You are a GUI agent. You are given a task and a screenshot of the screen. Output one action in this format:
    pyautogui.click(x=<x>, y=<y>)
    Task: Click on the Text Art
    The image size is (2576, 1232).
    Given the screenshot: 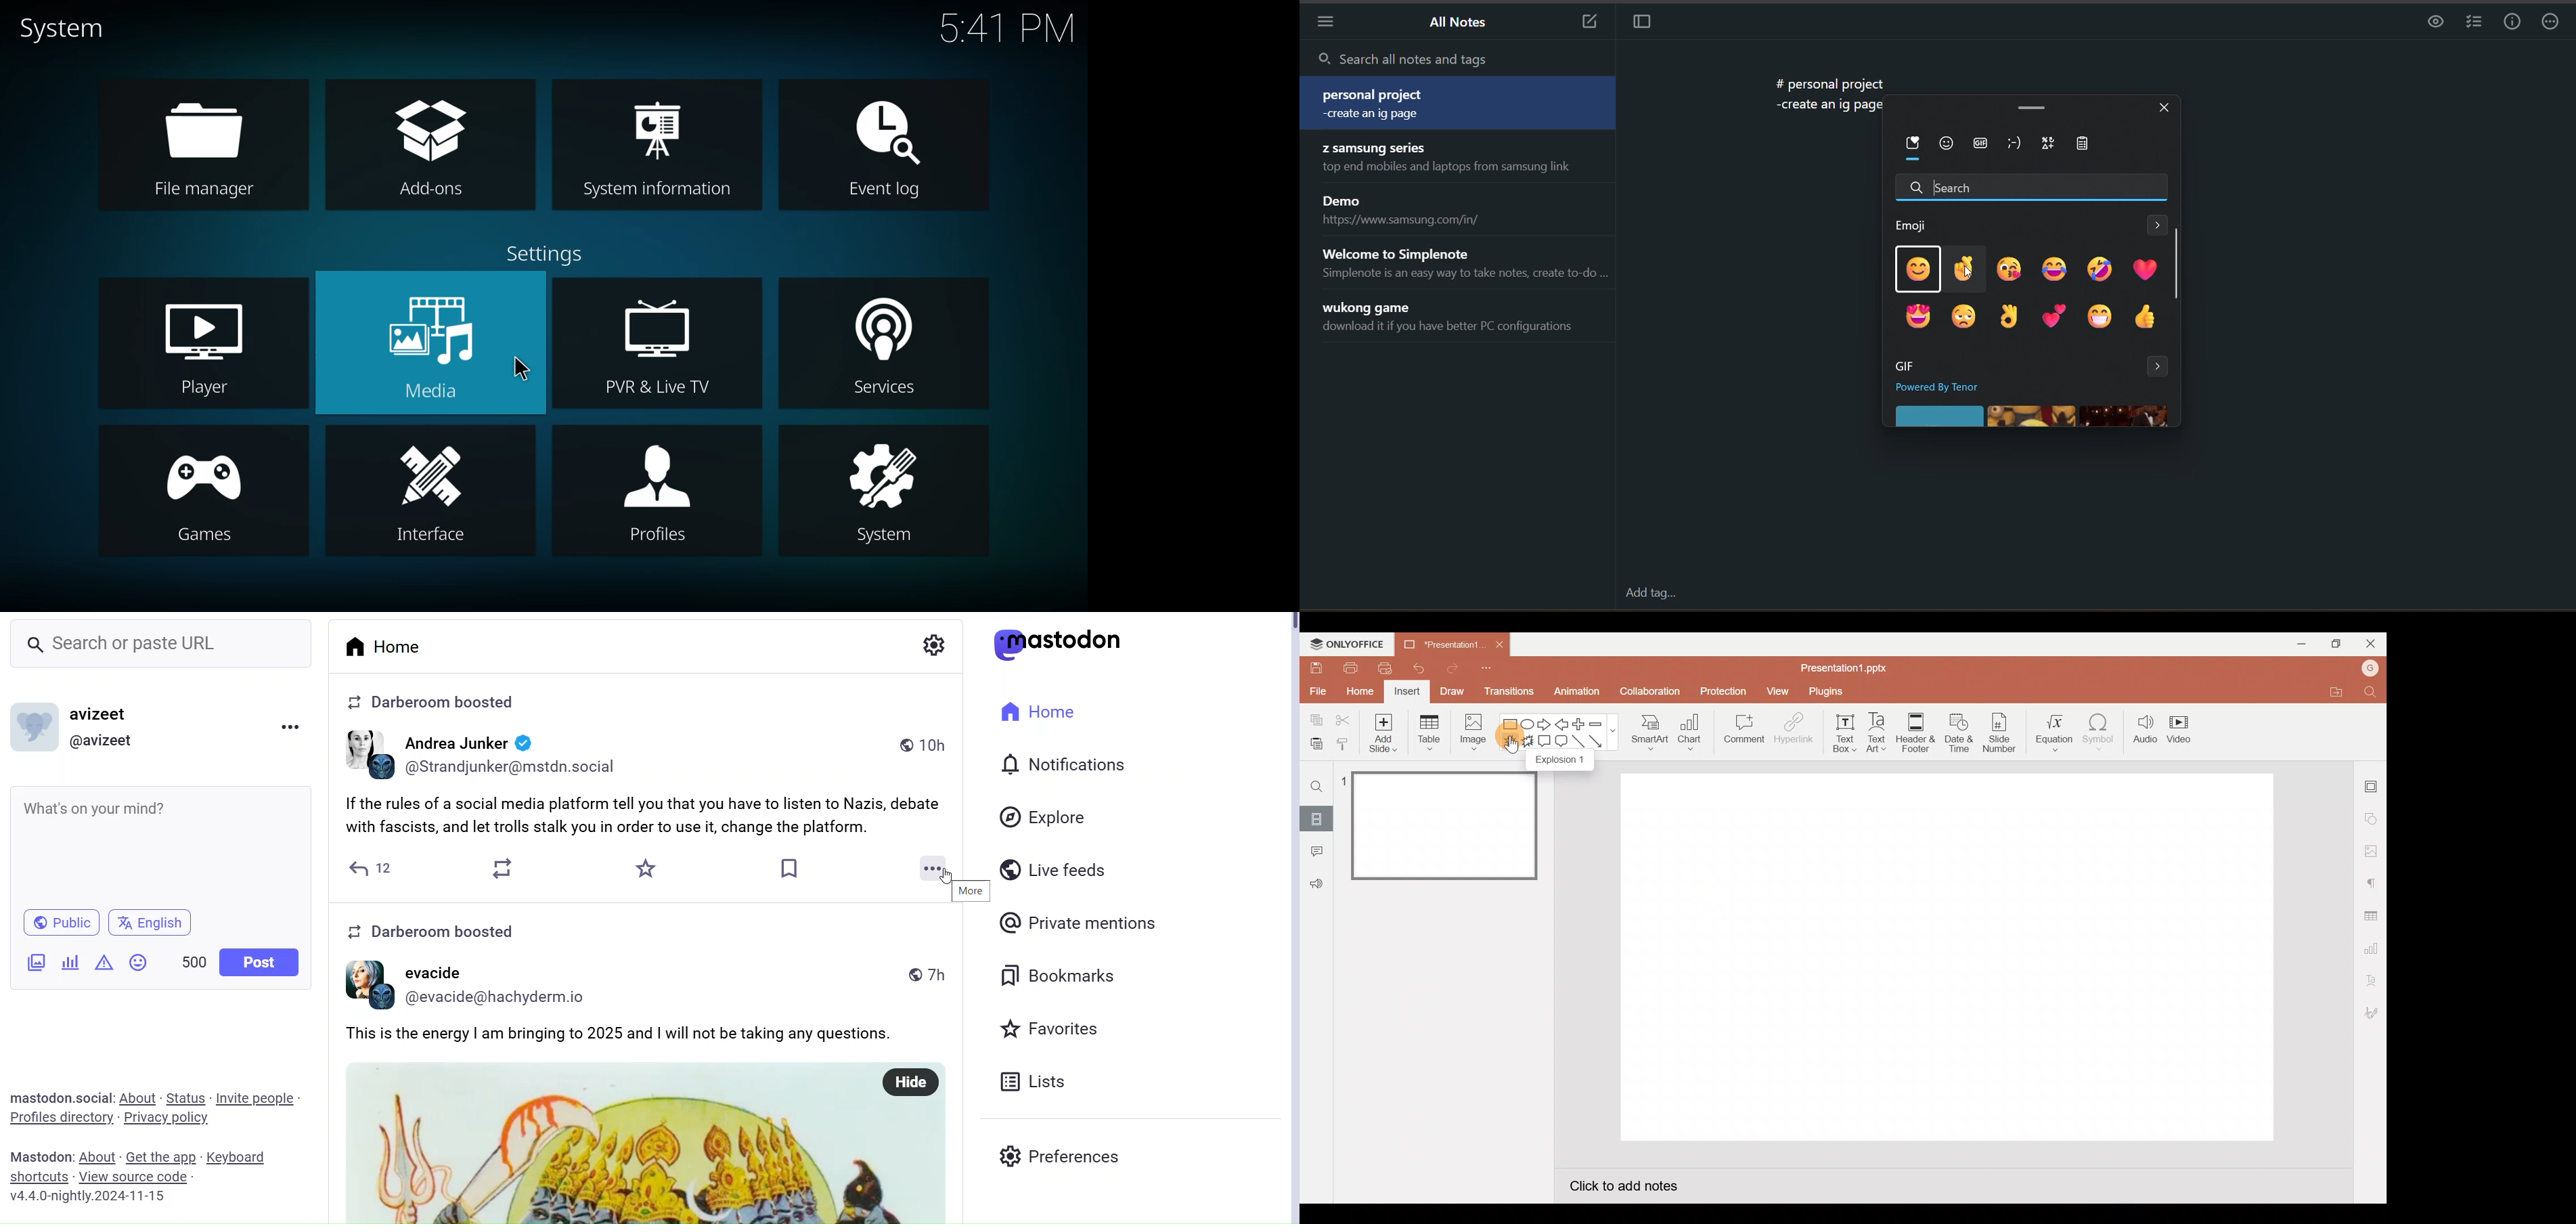 What is the action you would take?
    pyautogui.click(x=1875, y=733)
    